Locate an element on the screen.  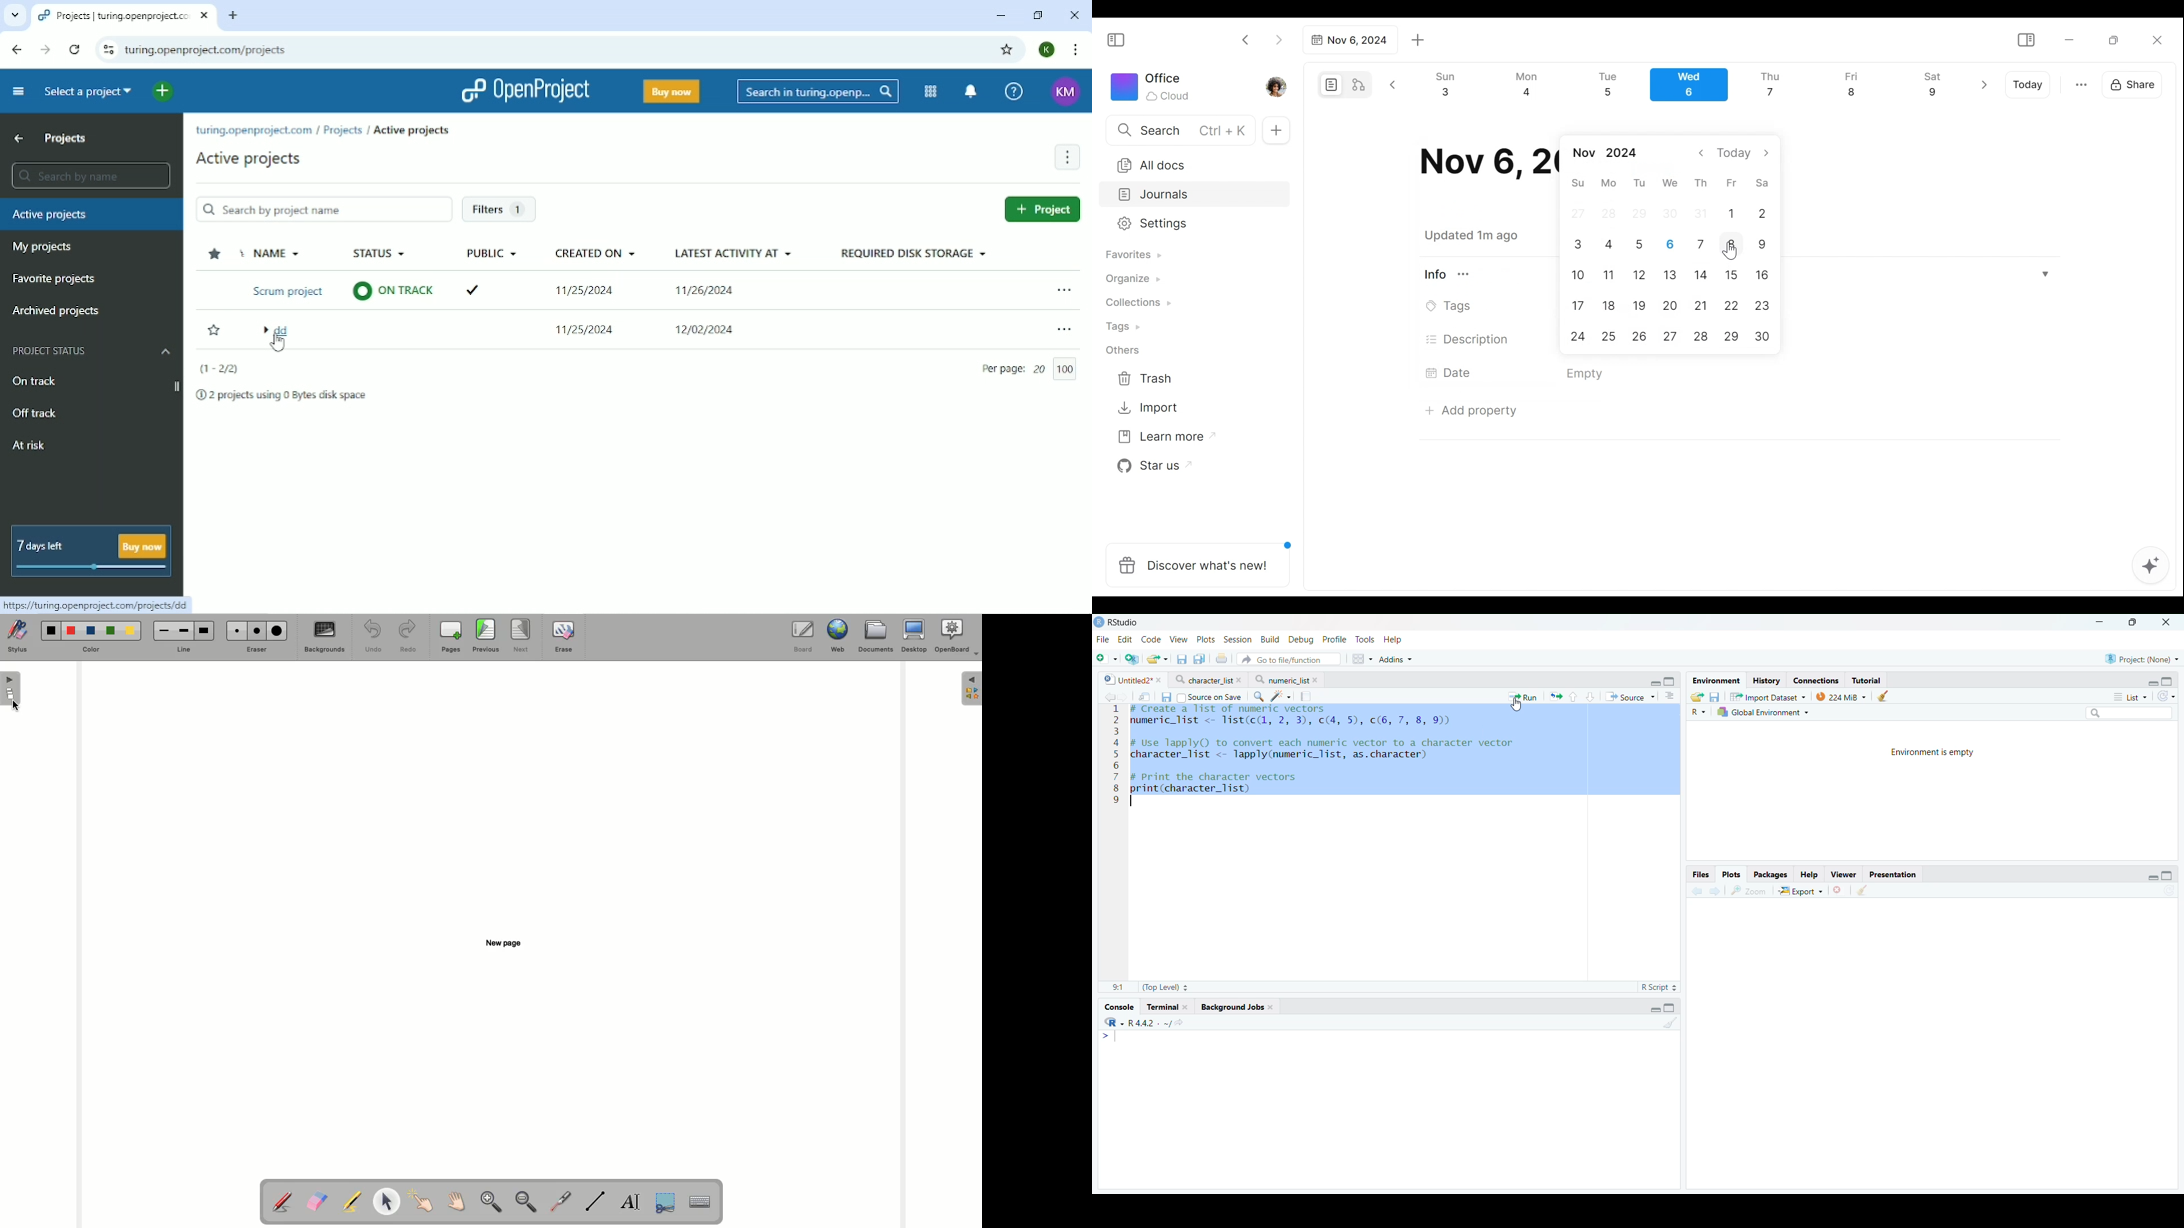
Open new file is located at coordinates (1106, 659).